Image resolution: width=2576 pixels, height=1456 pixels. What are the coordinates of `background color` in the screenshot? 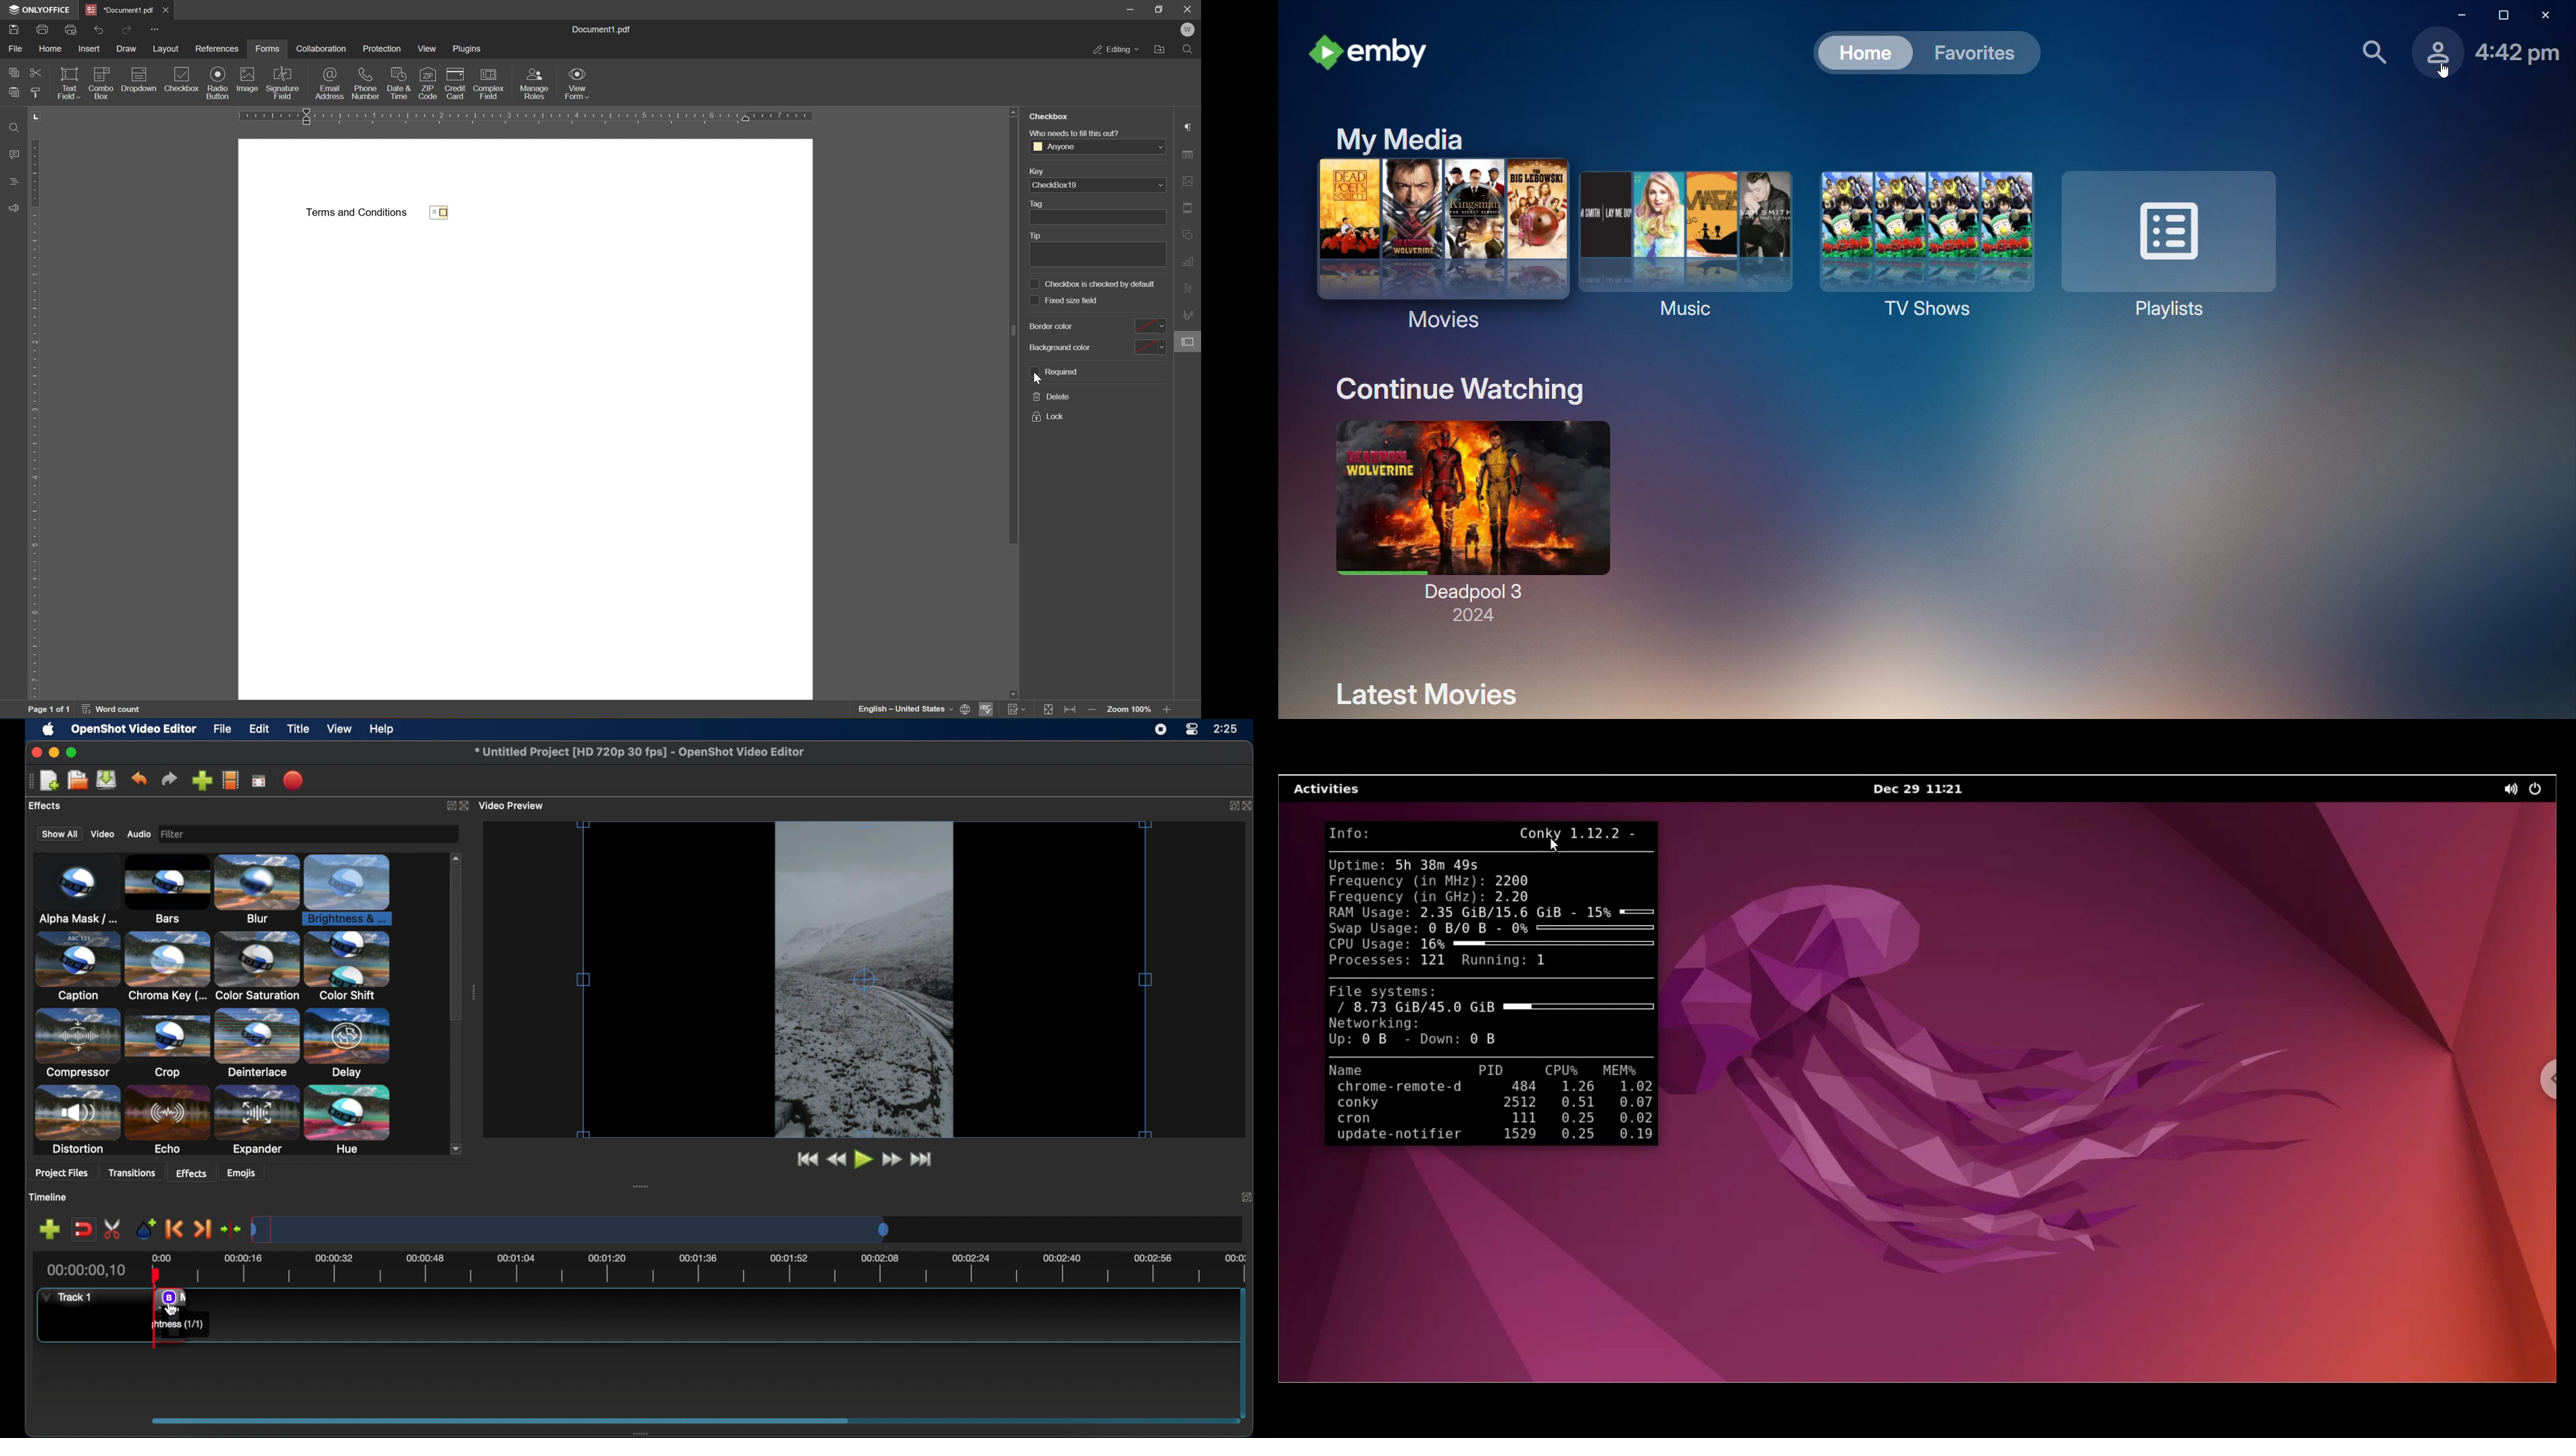 It's located at (1097, 347).